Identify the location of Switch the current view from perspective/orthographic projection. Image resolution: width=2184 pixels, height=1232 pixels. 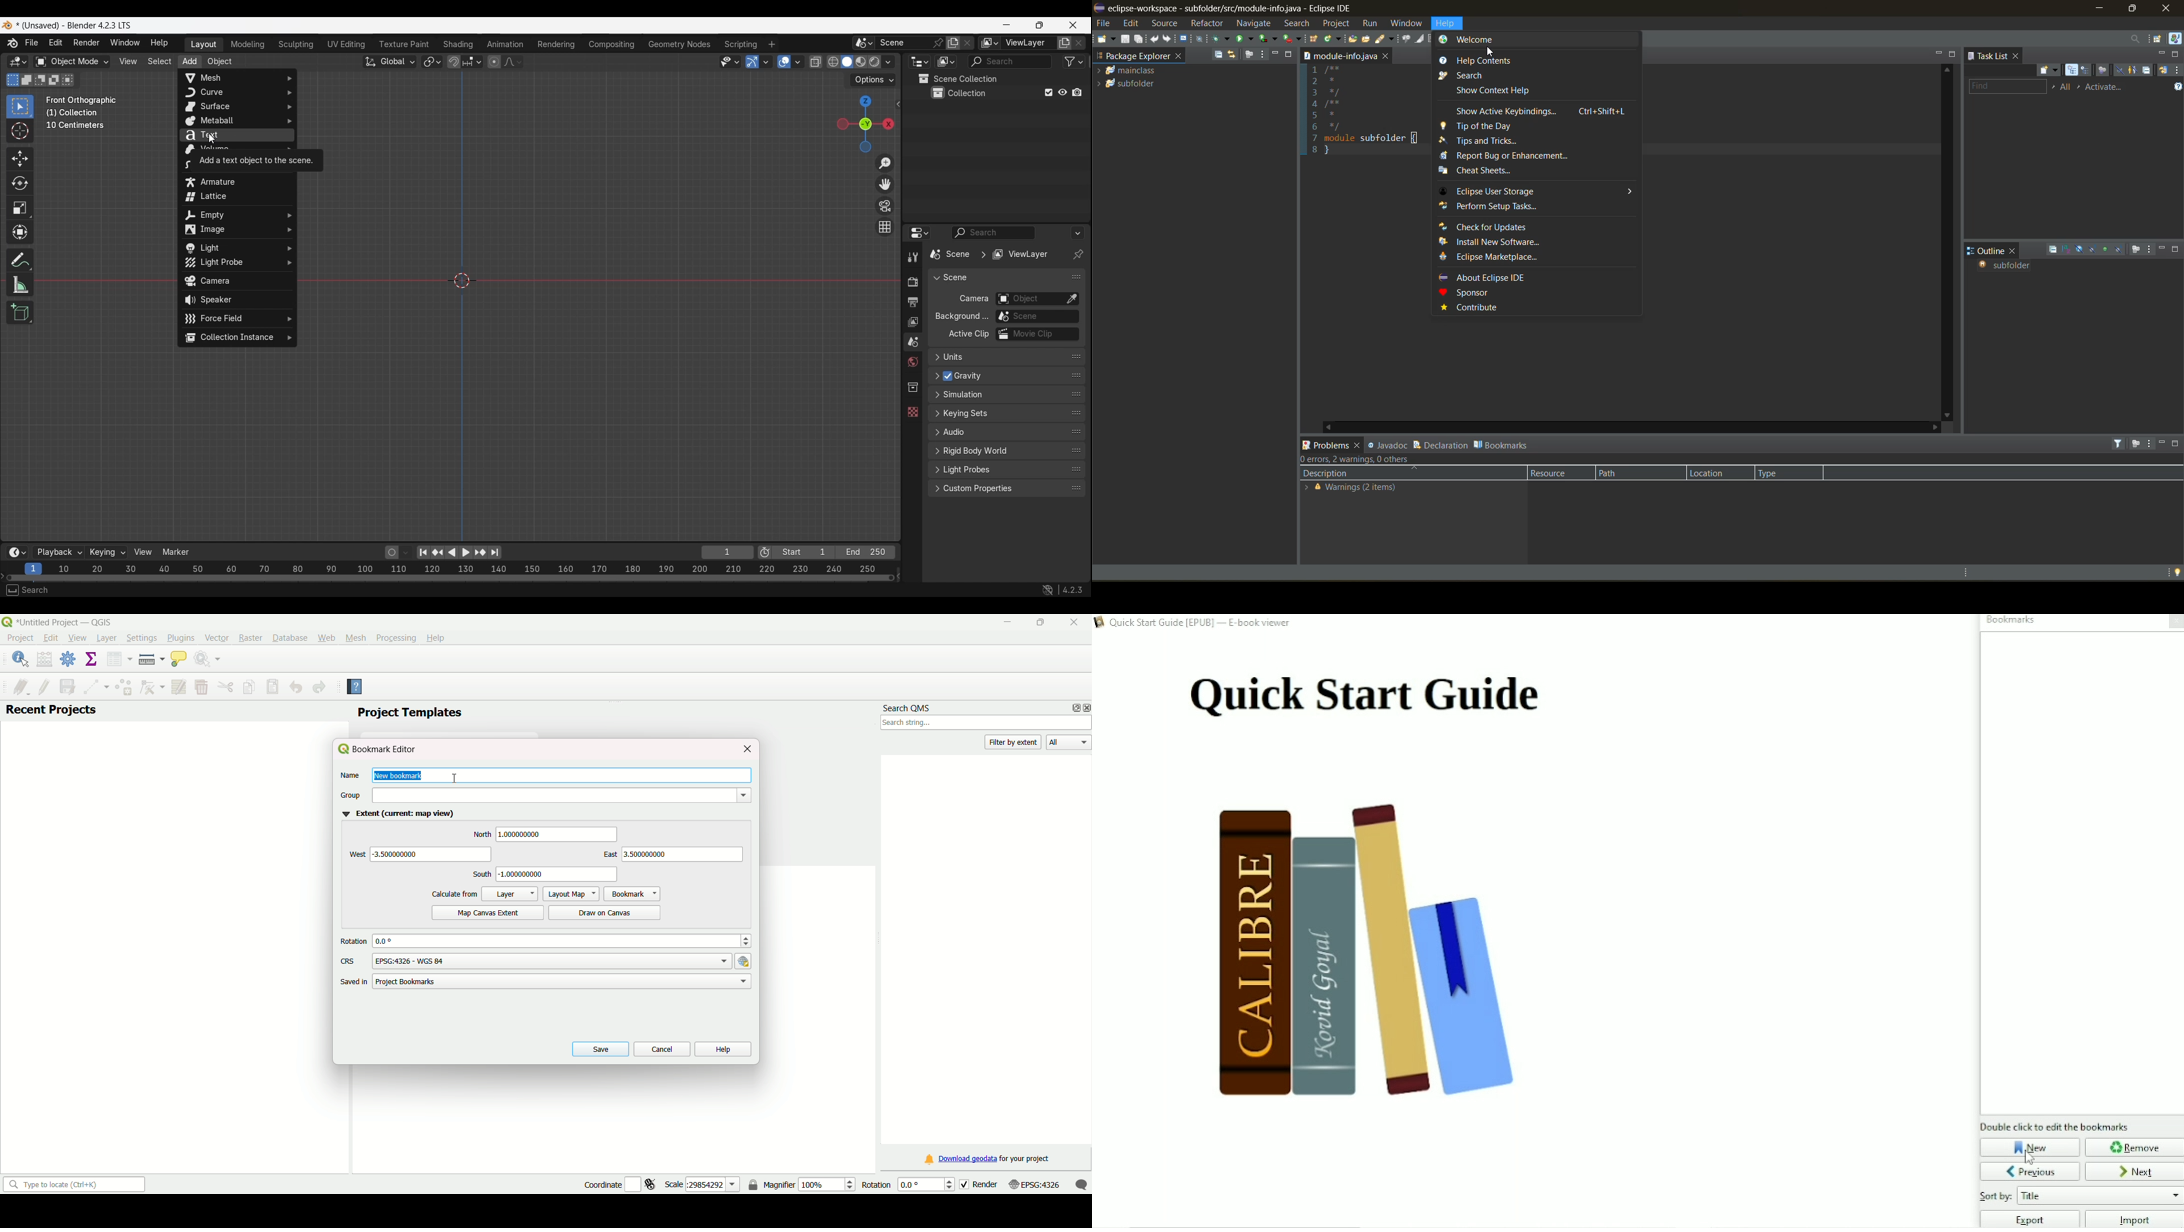
(885, 226).